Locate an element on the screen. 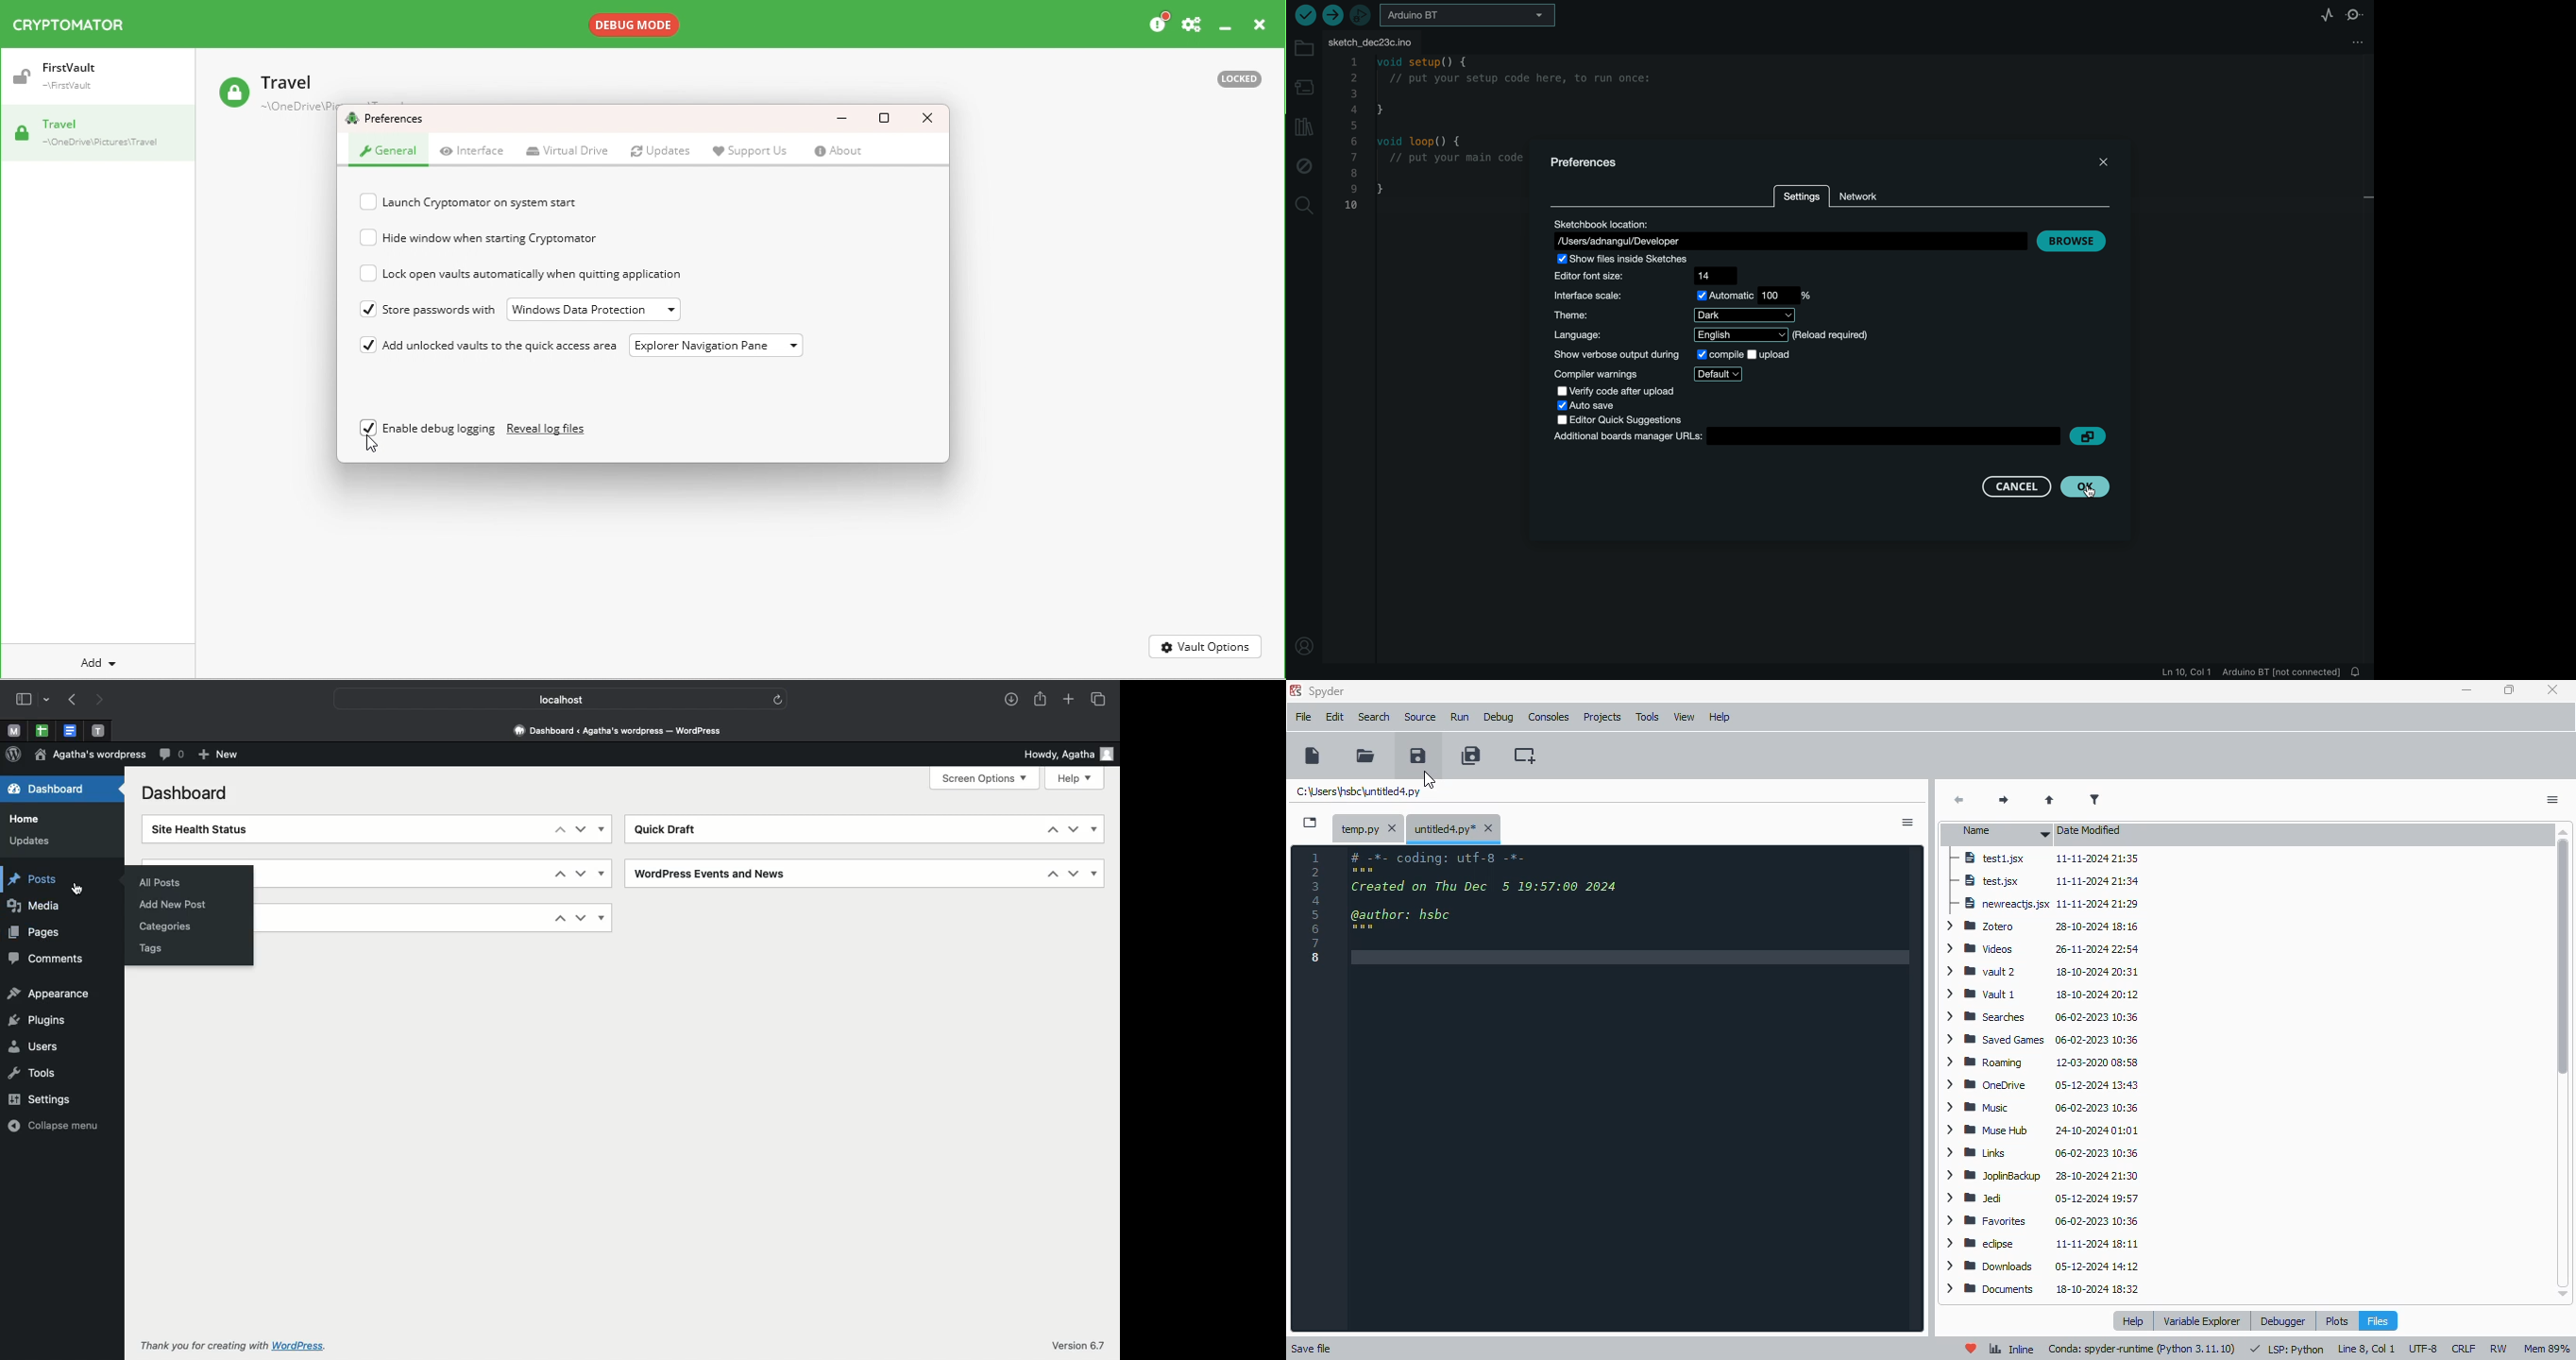  create new cell at the current line is located at coordinates (1524, 755).